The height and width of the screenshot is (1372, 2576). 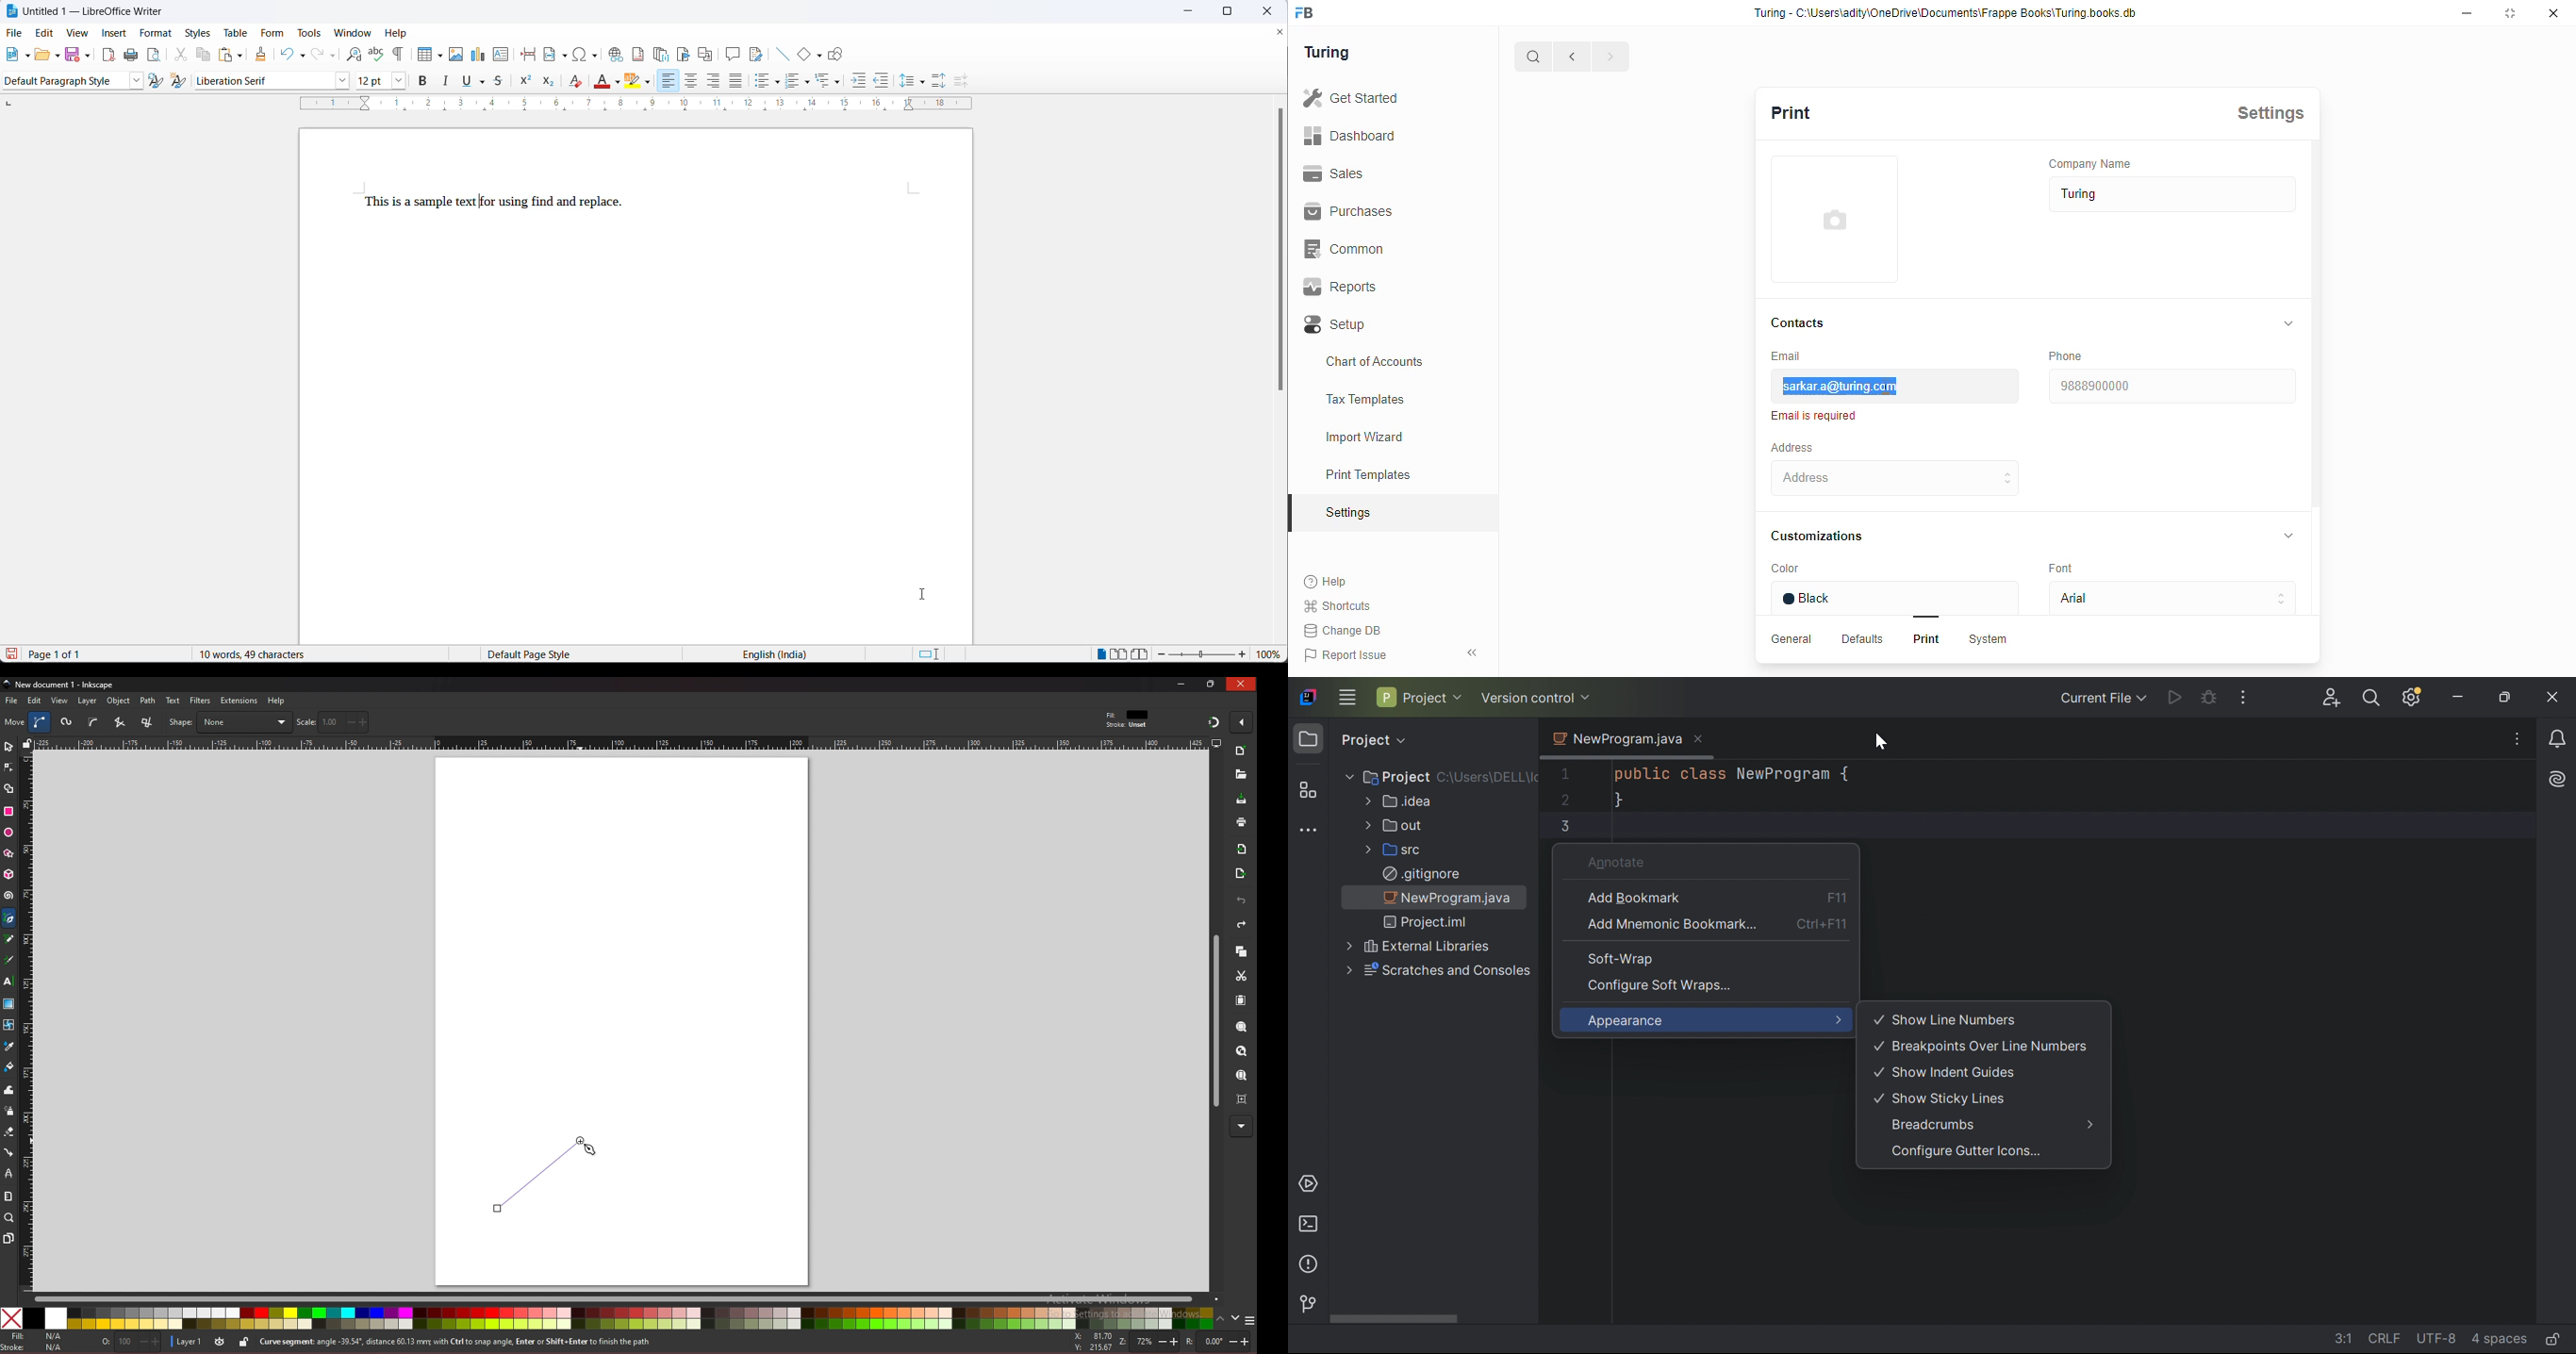 I want to click on zoom drawing, so click(x=1241, y=1052).